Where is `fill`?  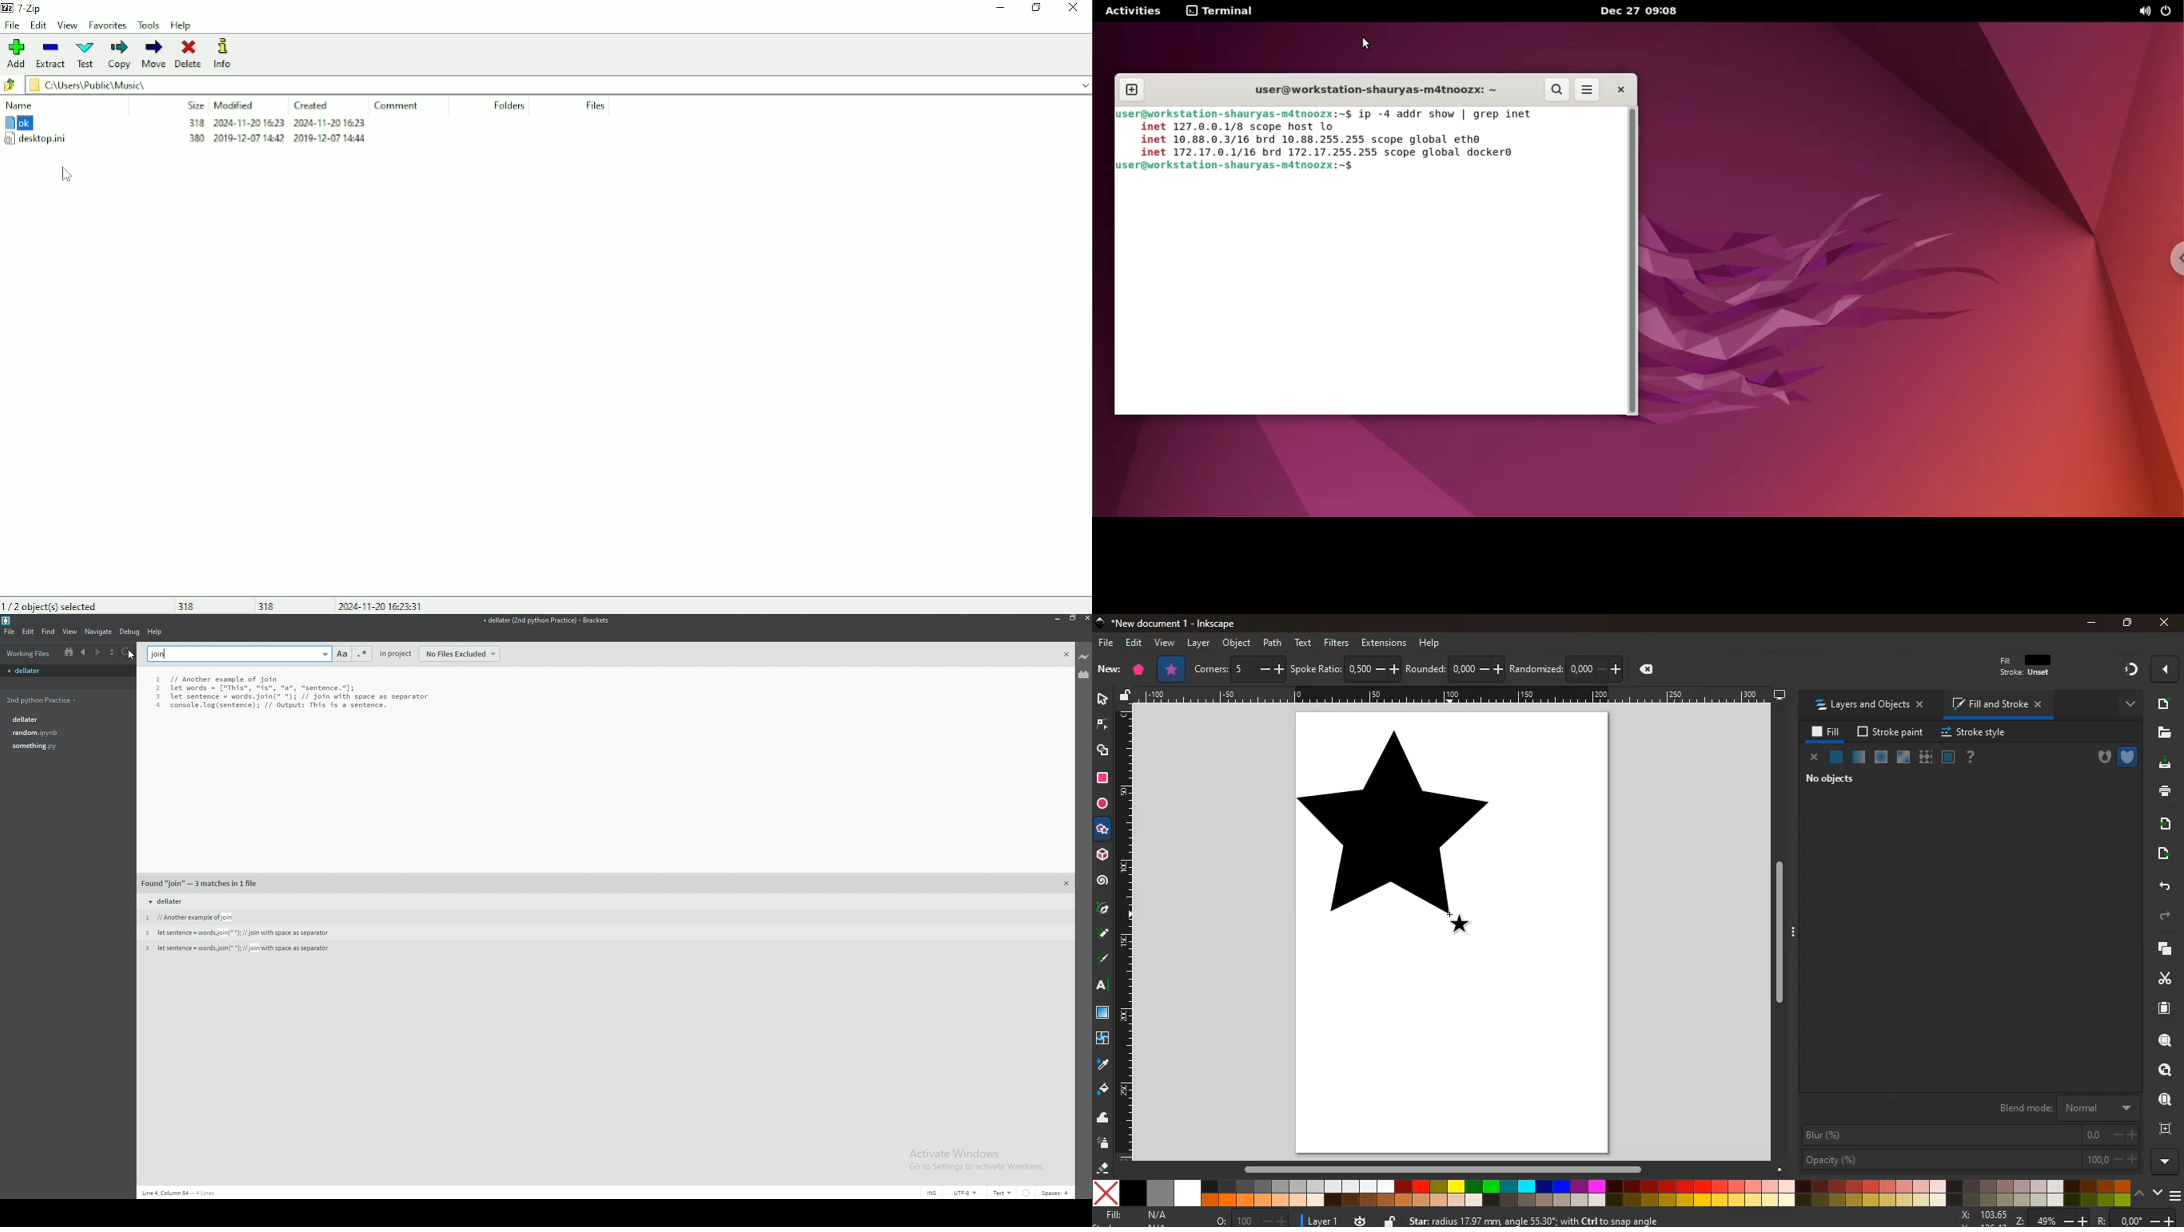 fill is located at coordinates (2035, 667).